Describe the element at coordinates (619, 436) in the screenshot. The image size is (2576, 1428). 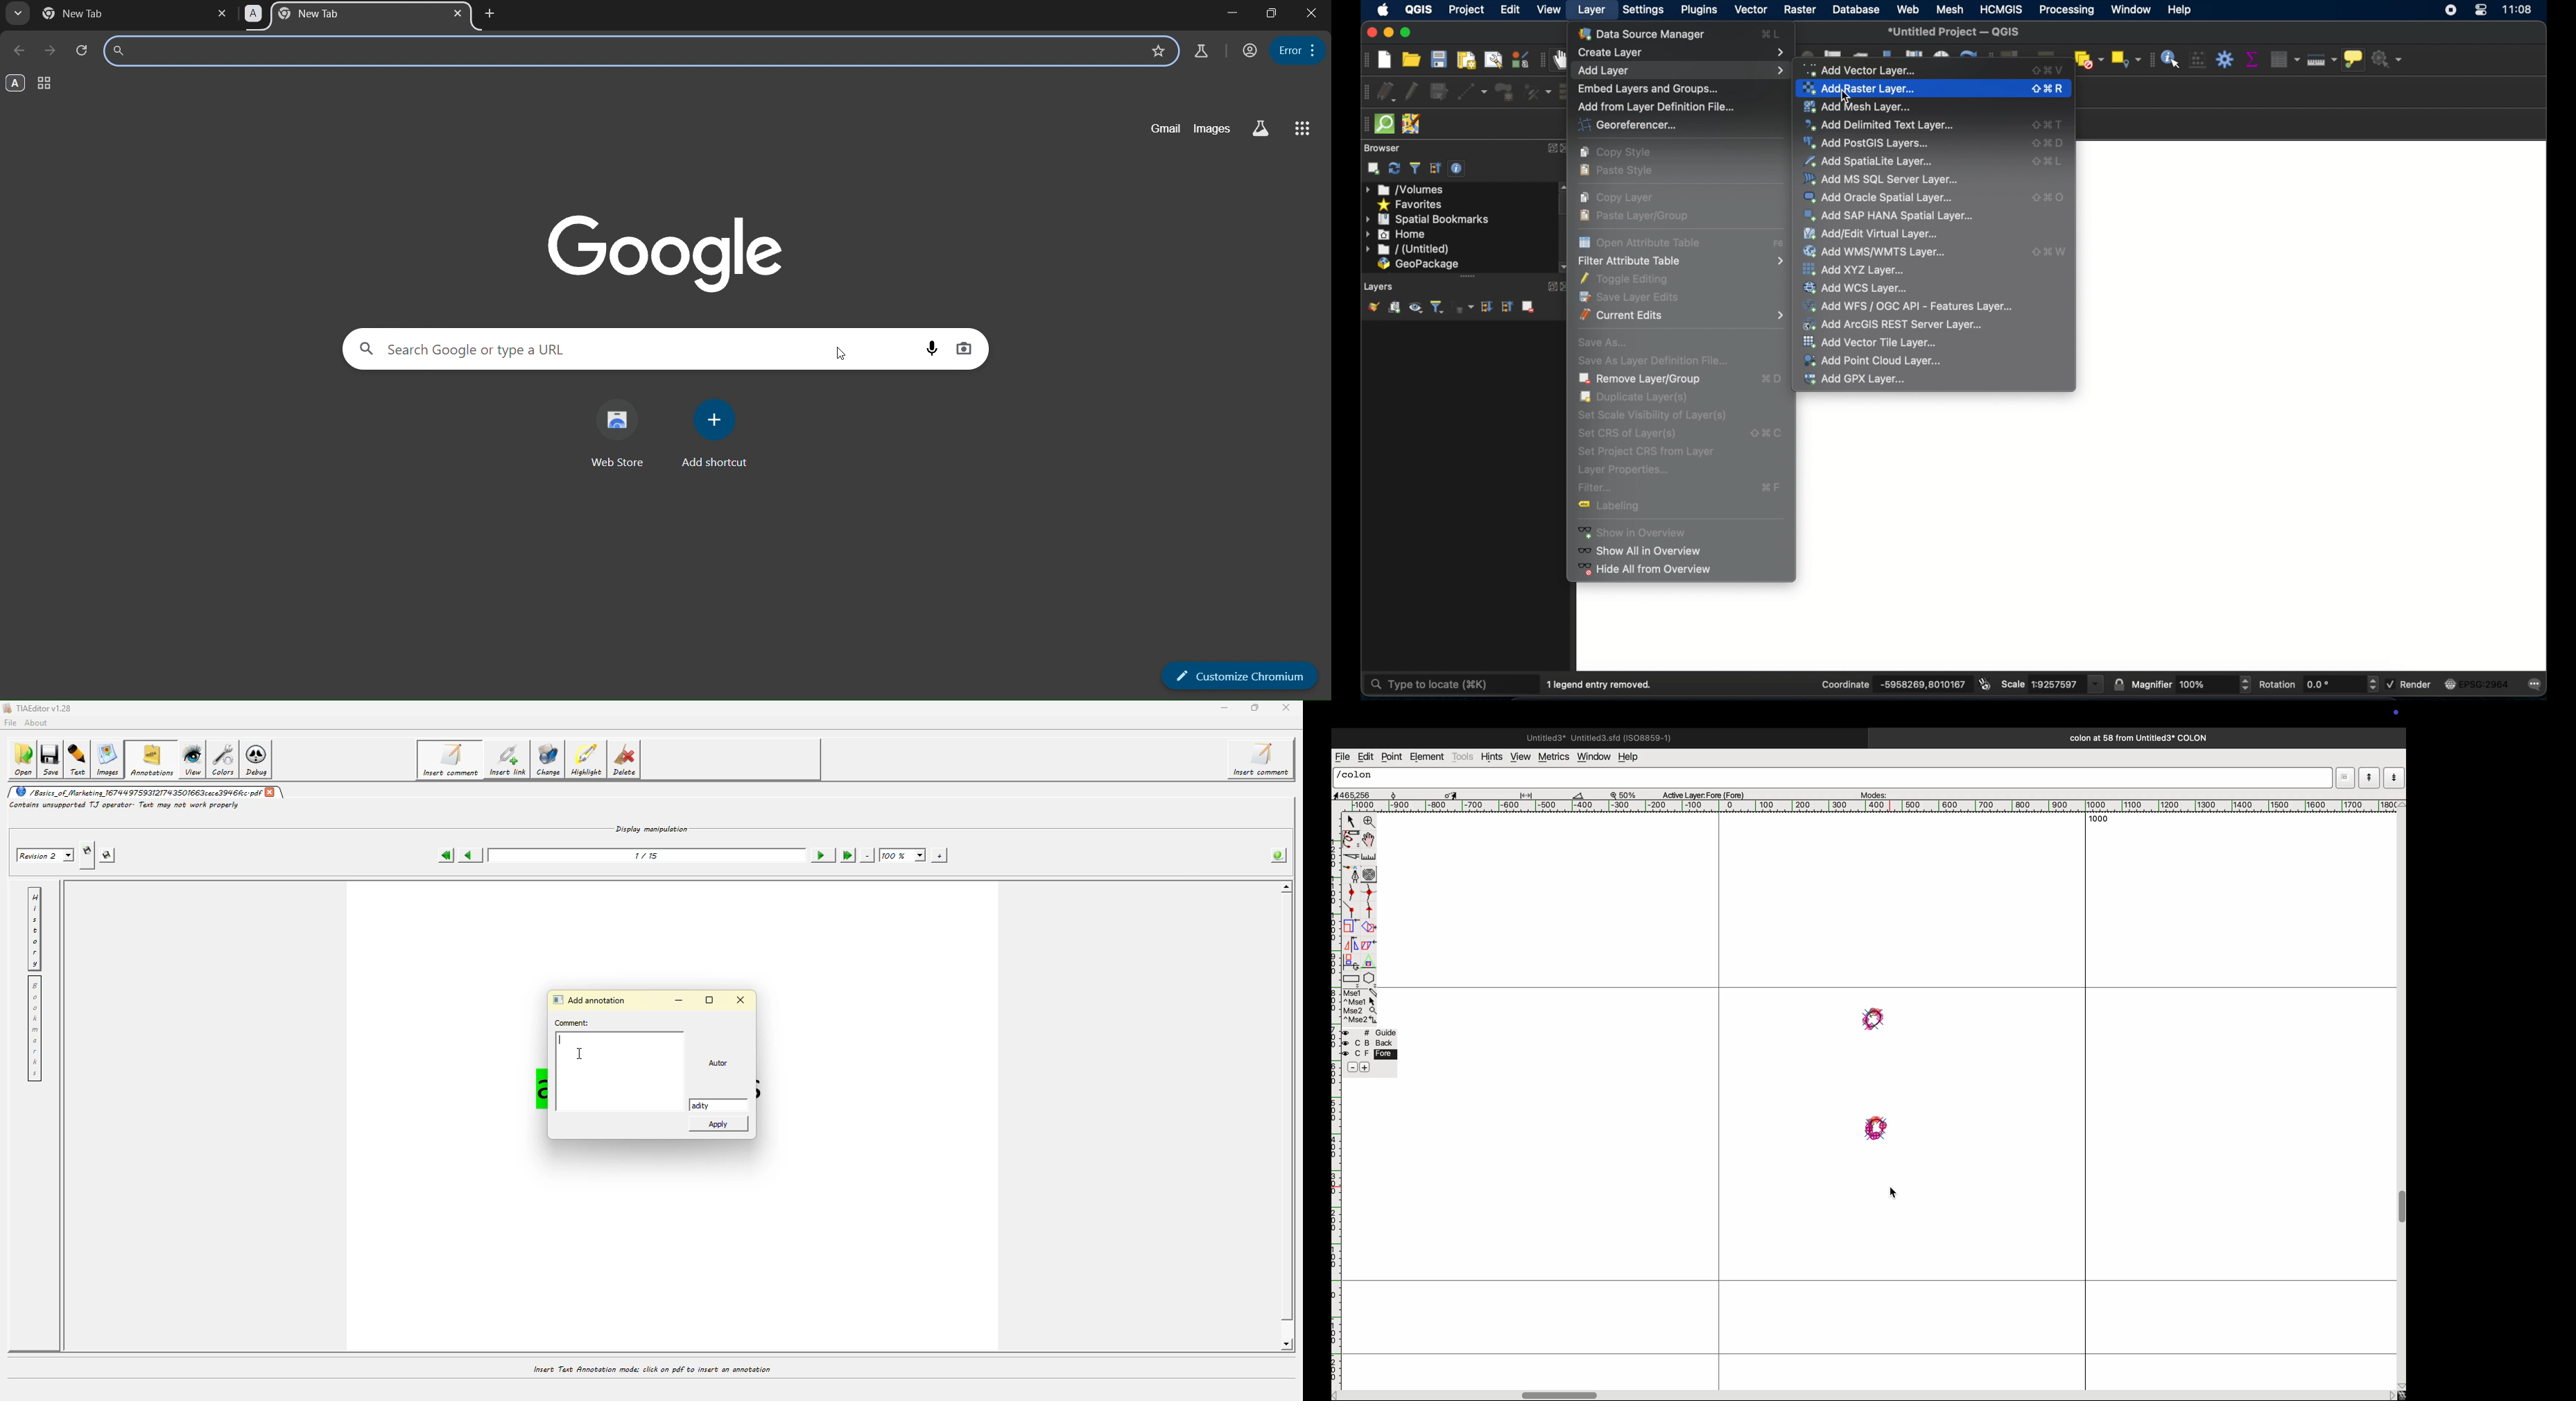
I see `web store` at that location.